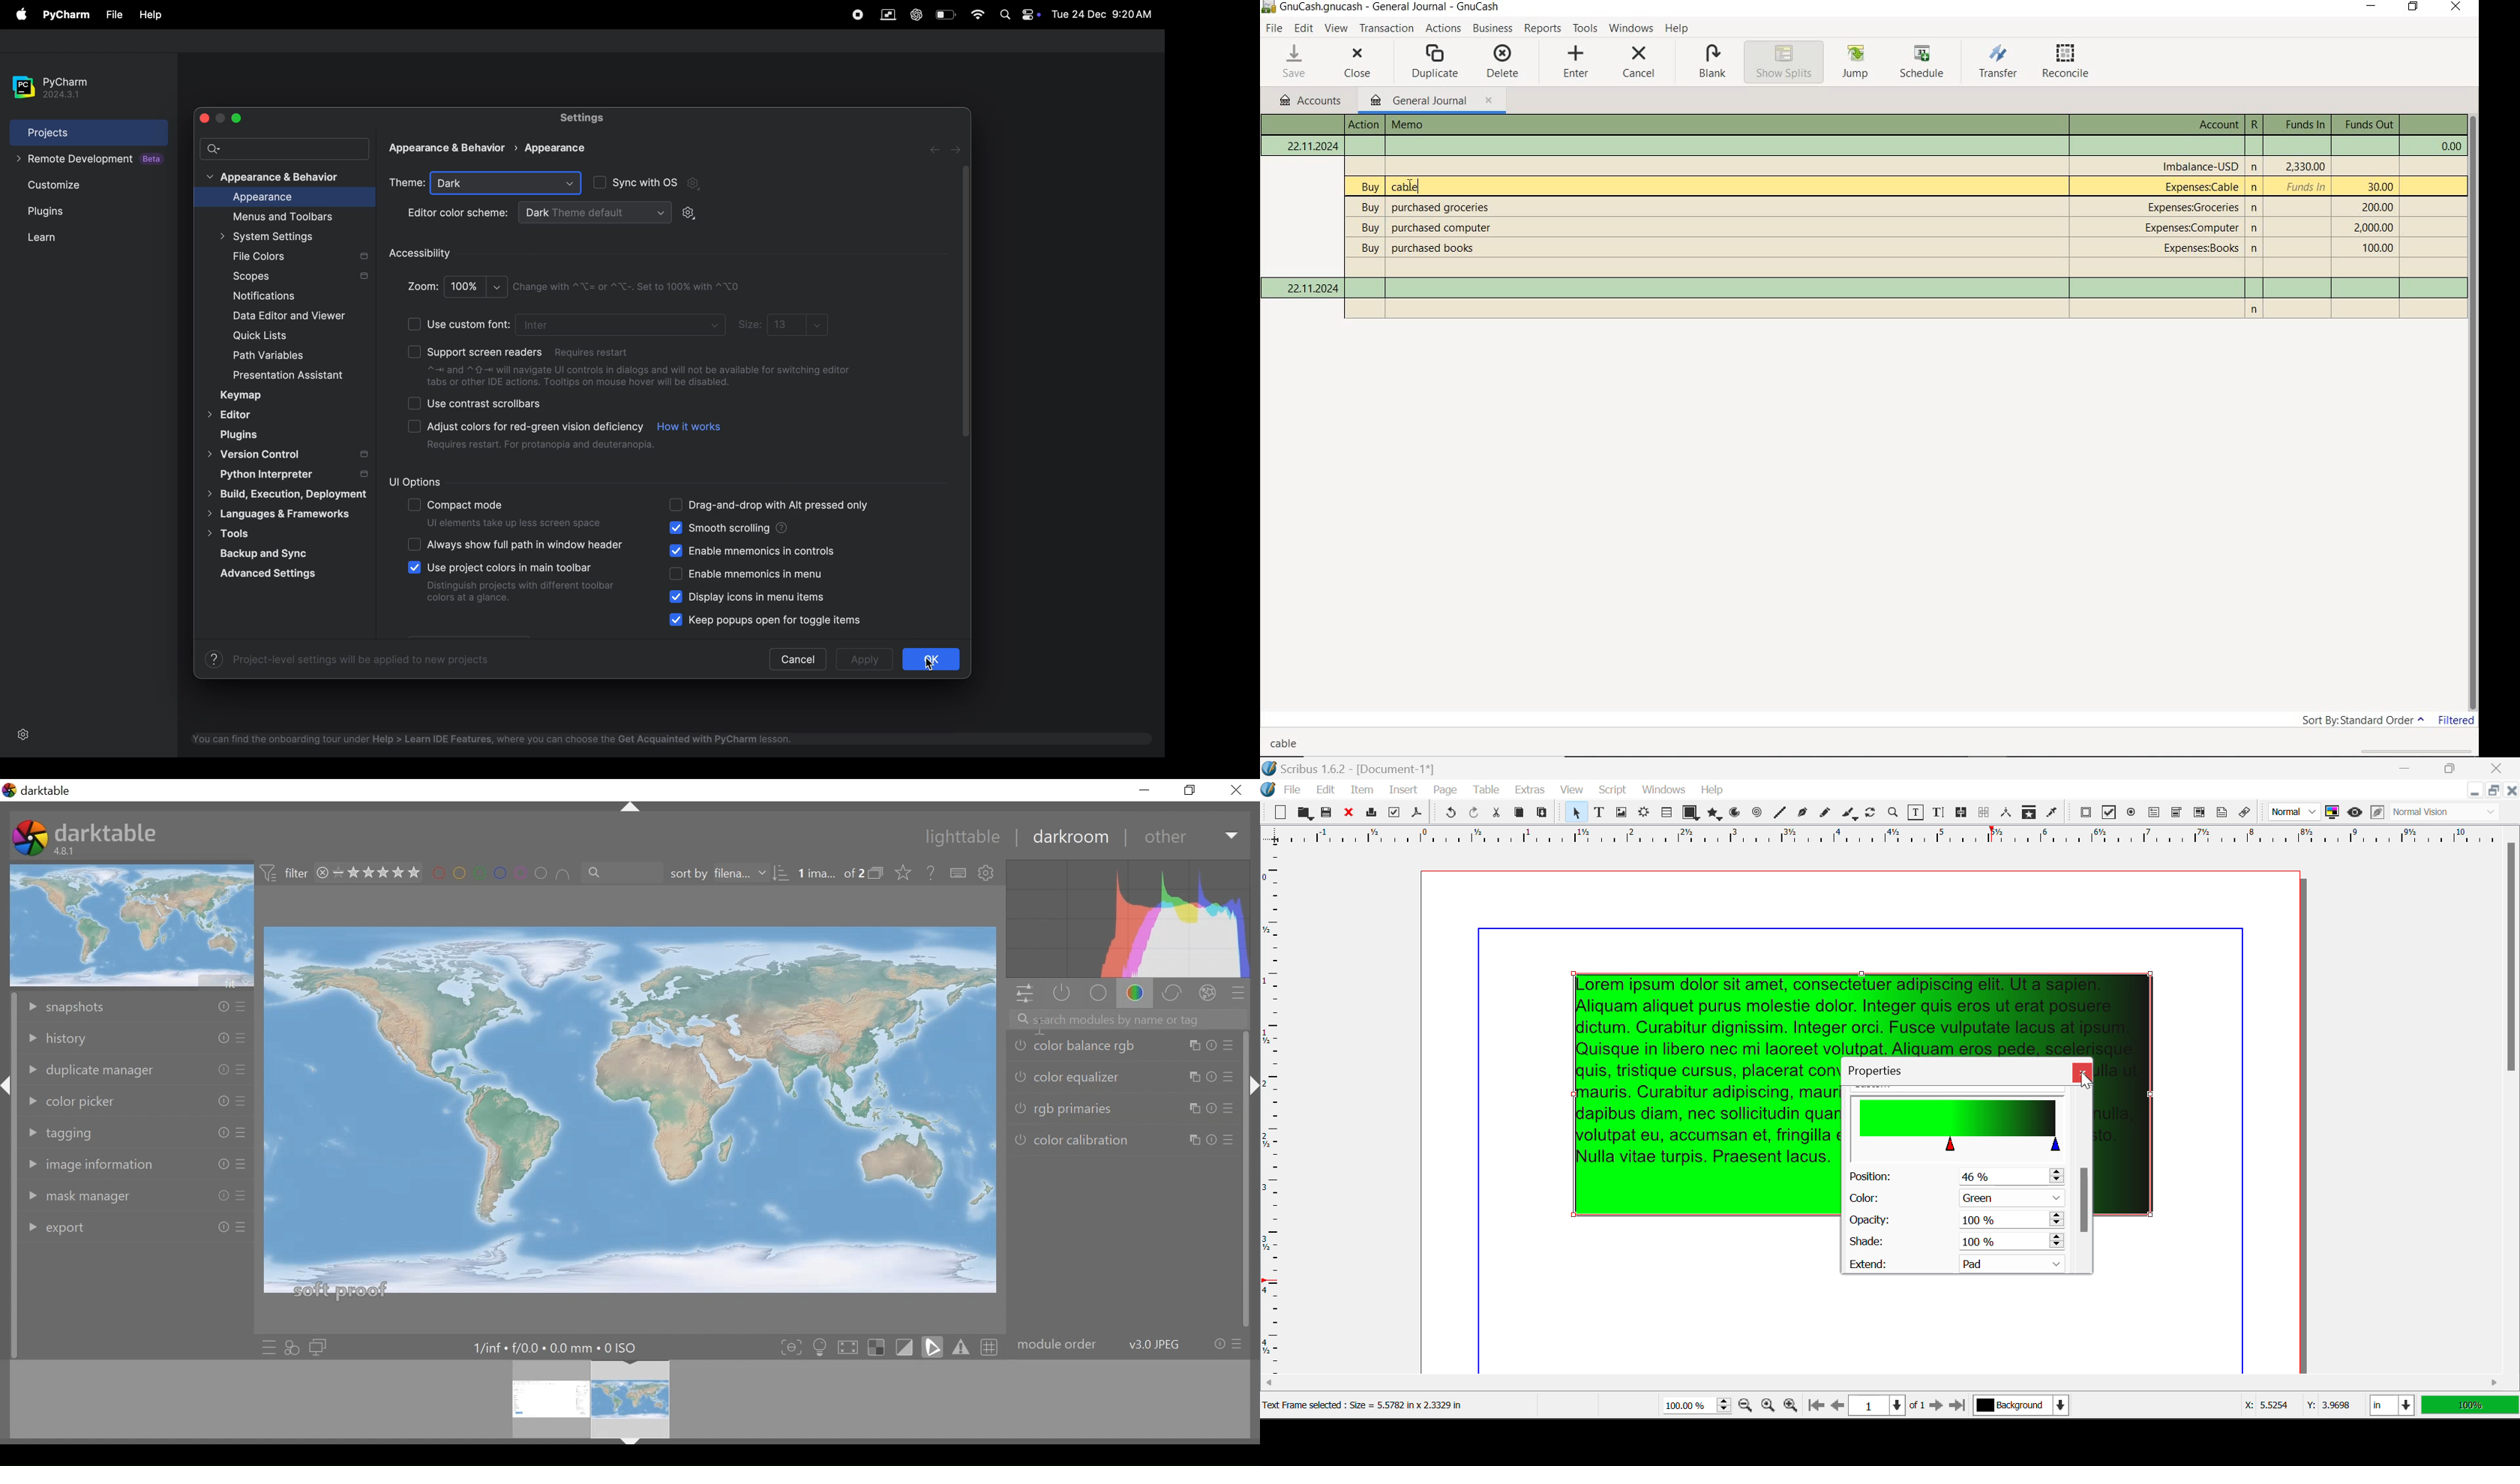 The height and width of the screenshot is (1484, 2520). Describe the element at coordinates (1191, 790) in the screenshot. I see `` at that location.